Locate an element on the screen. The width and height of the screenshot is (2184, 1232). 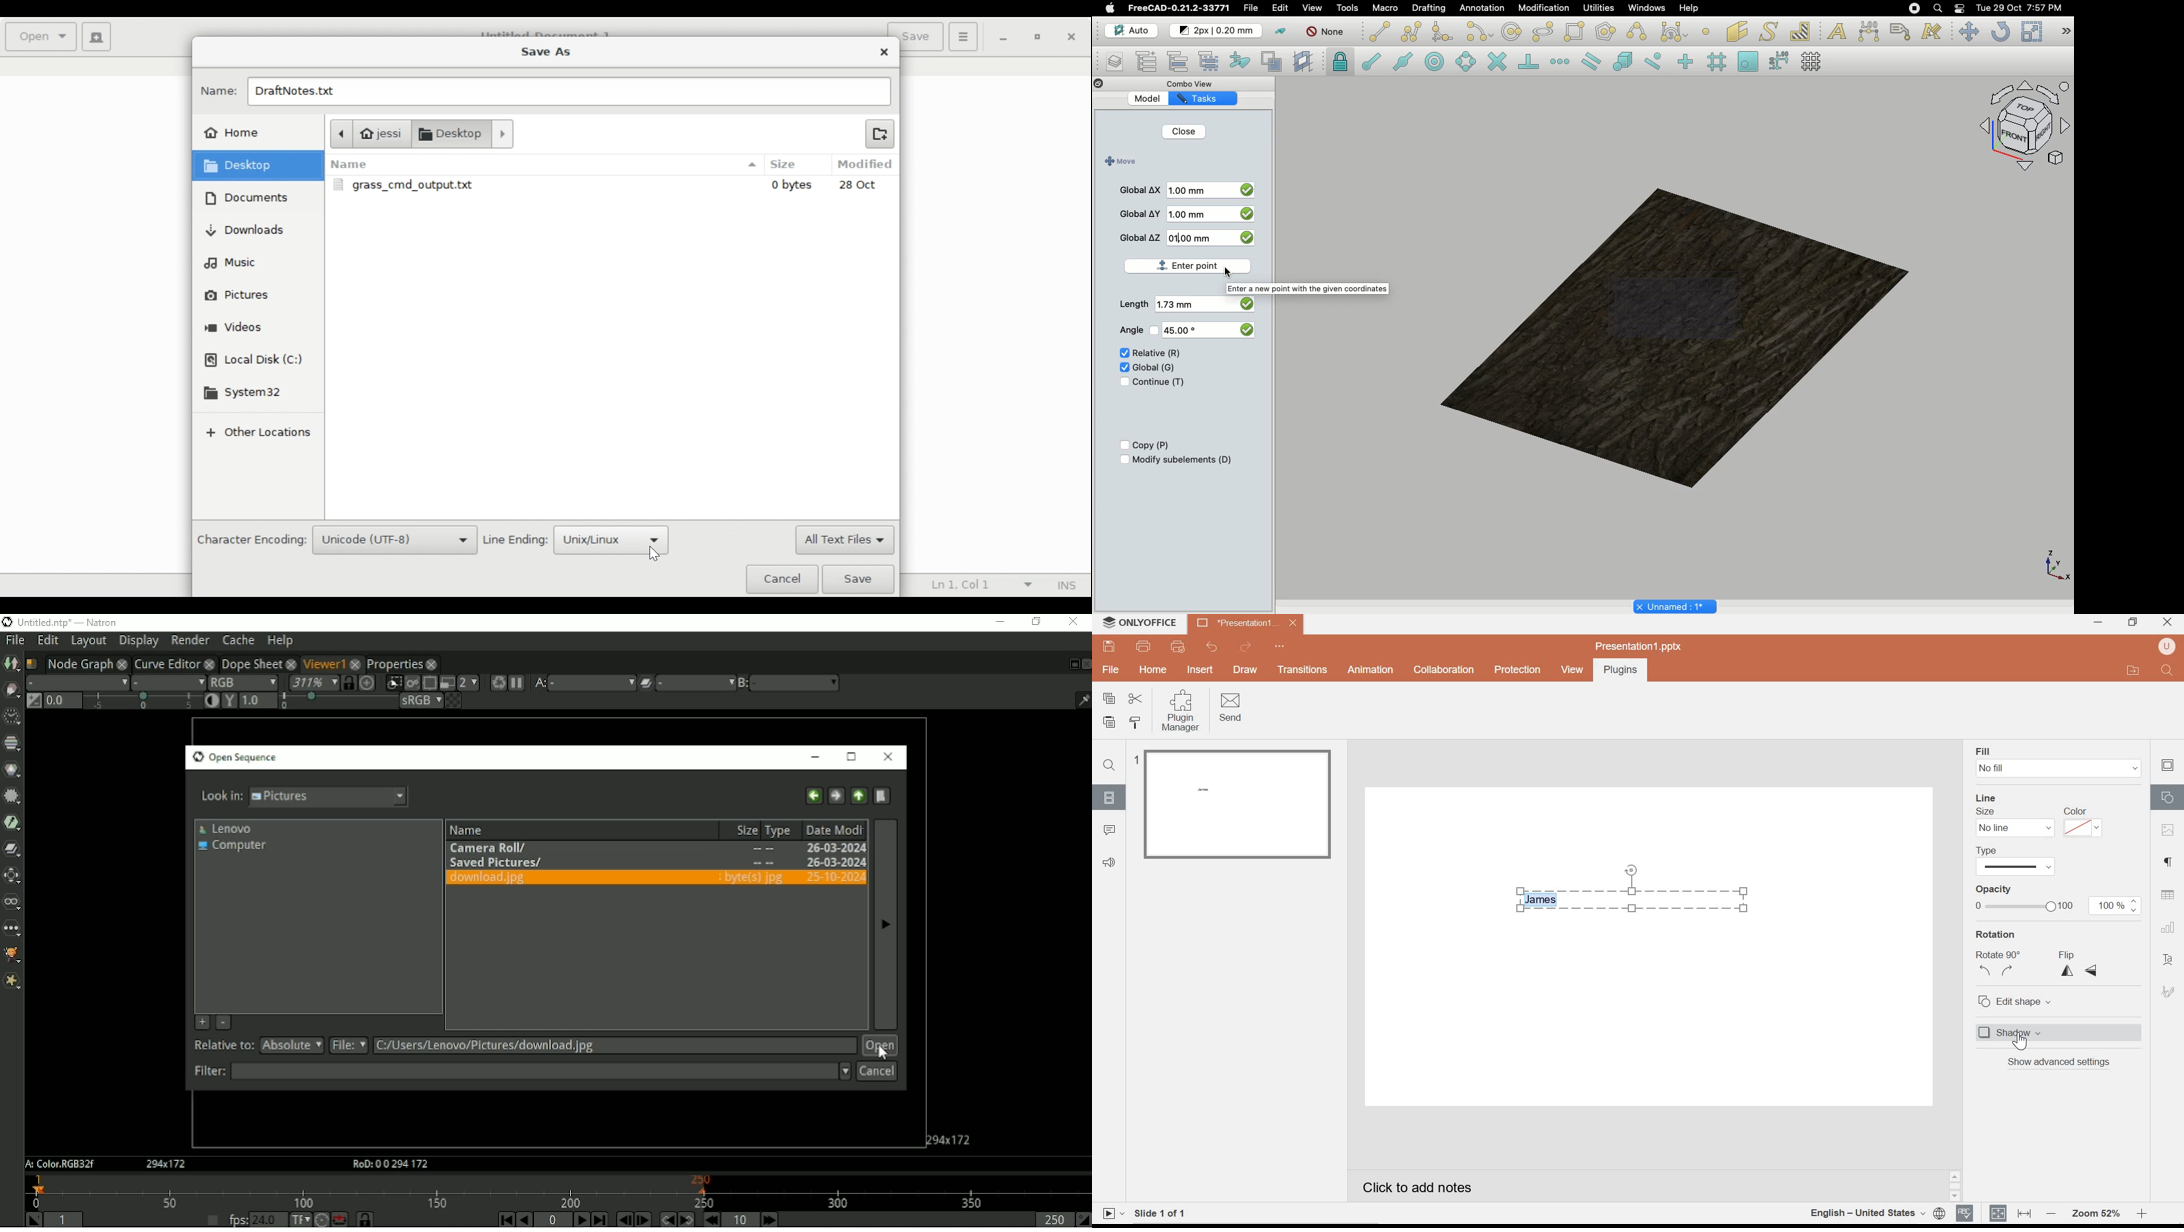
Protection is located at coordinates (1517, 670).